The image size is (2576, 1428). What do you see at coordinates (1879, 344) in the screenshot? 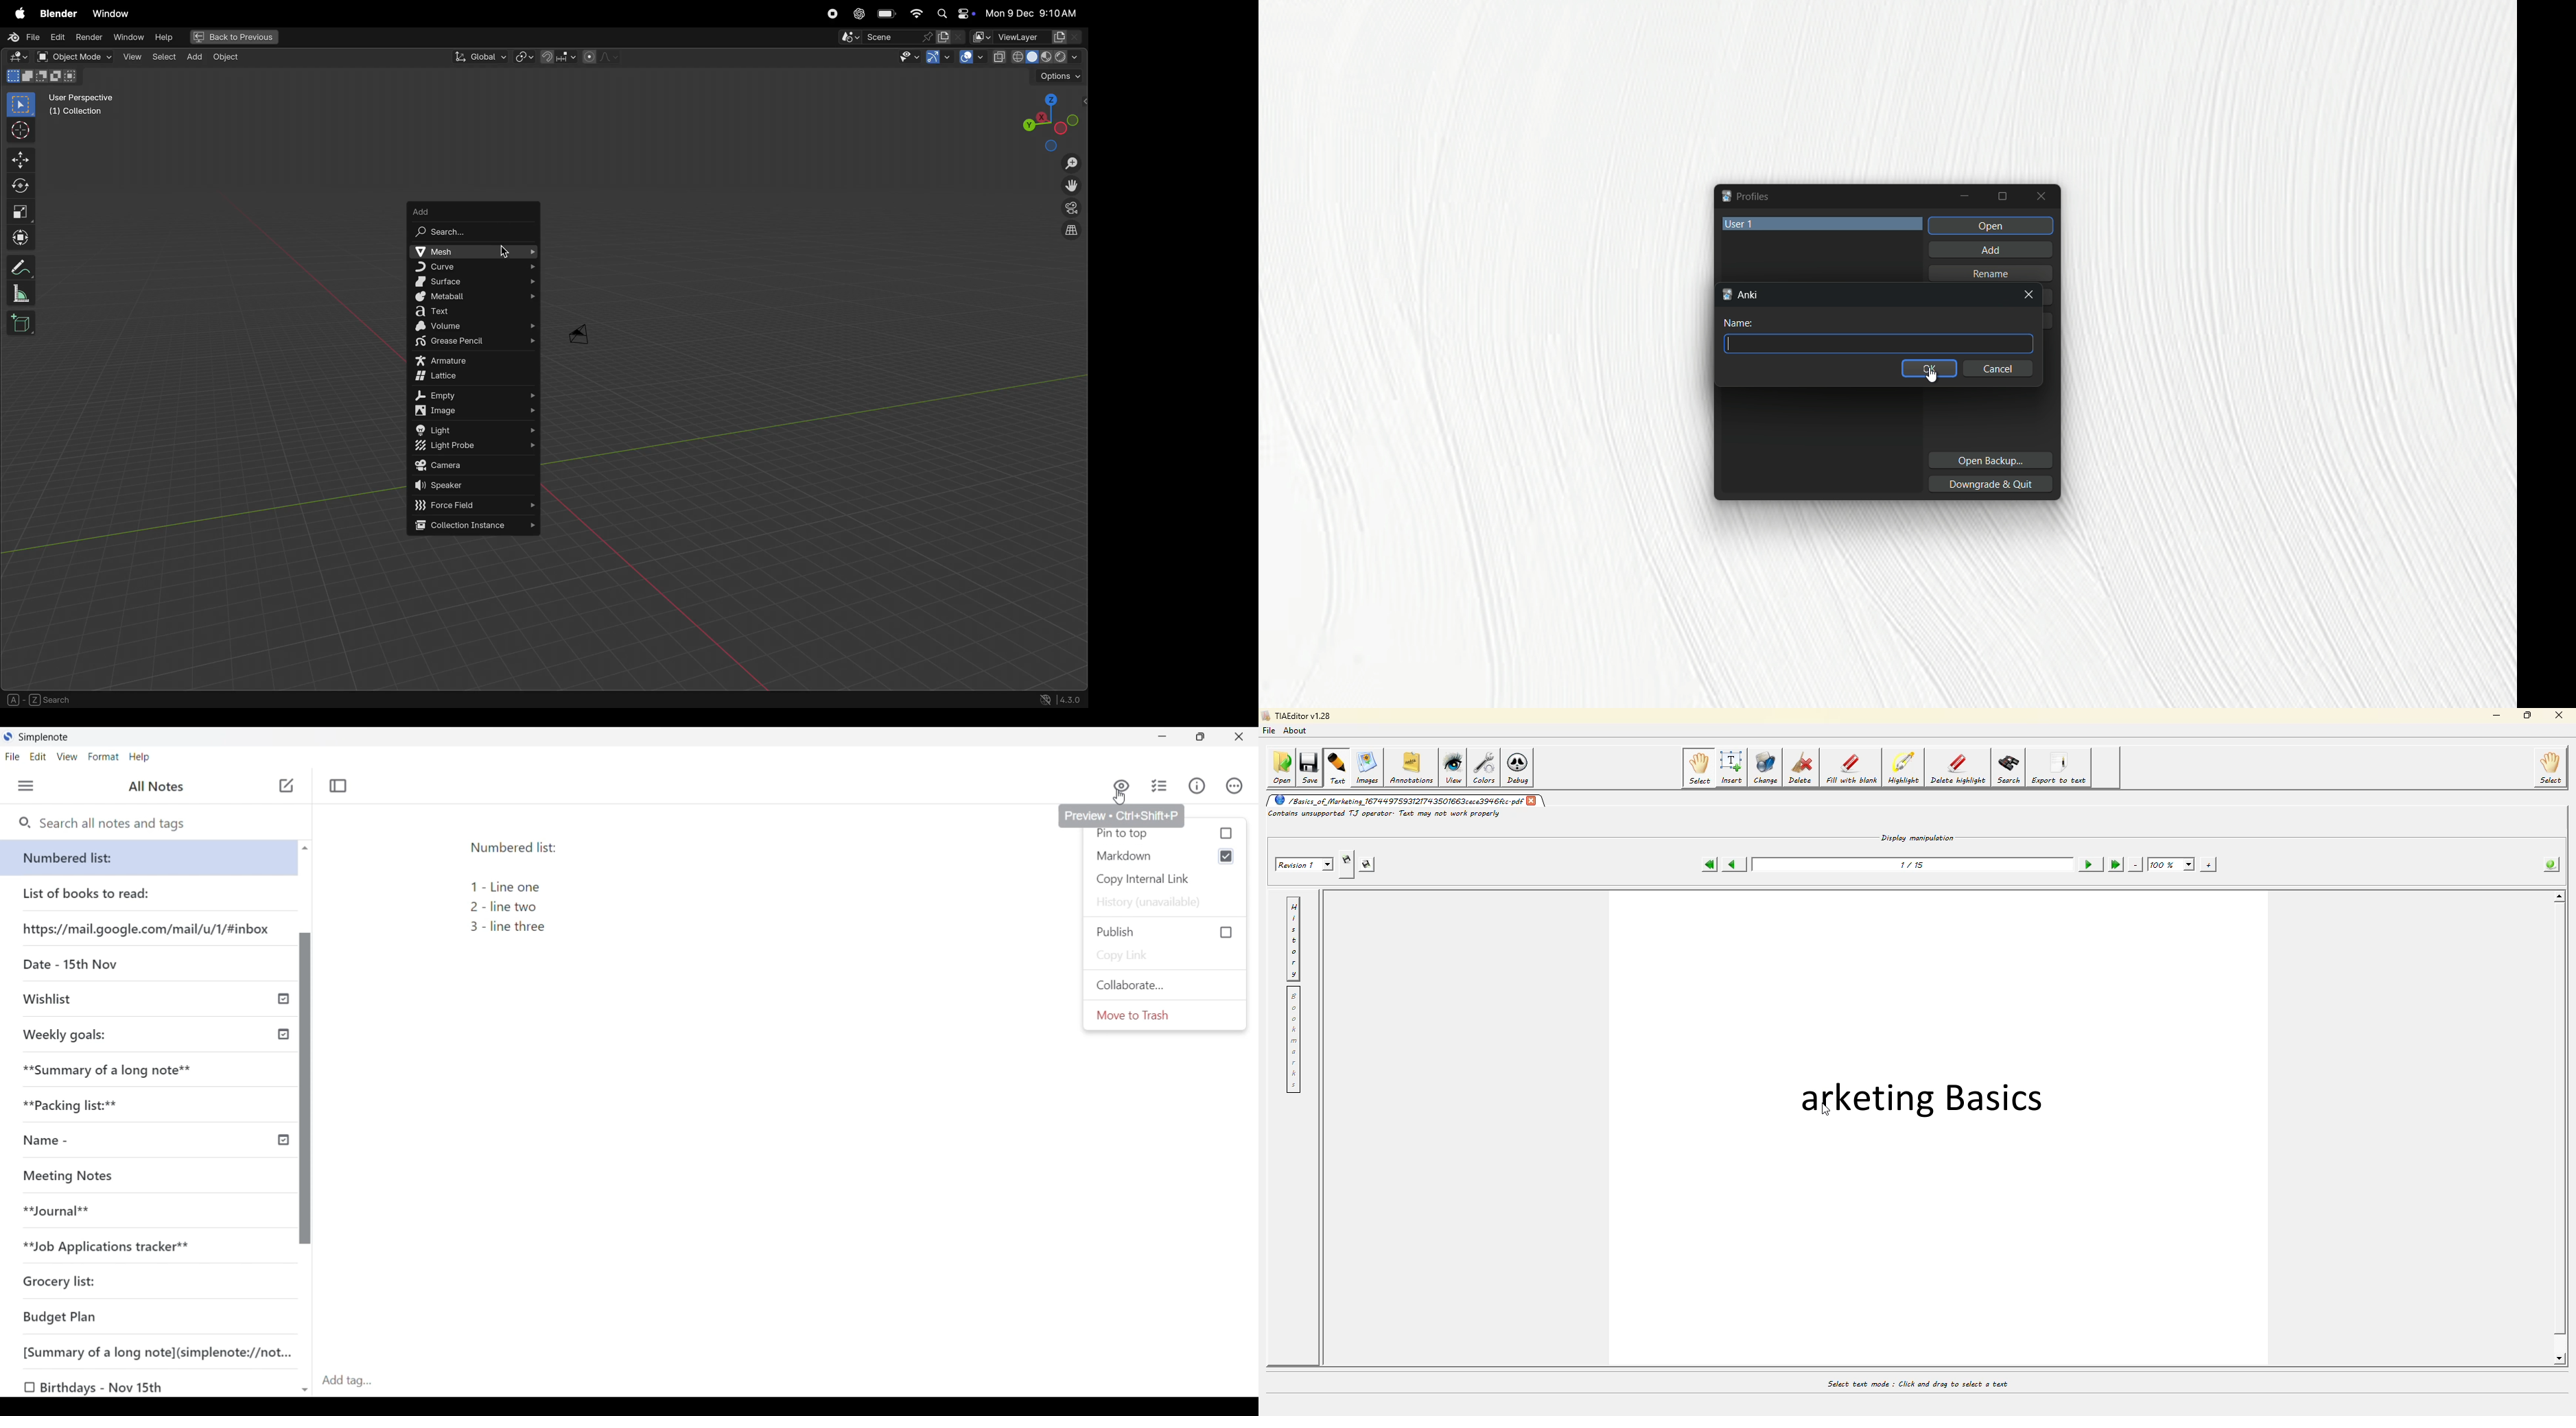
I see `name text field` at bounding box center [1879, 344].